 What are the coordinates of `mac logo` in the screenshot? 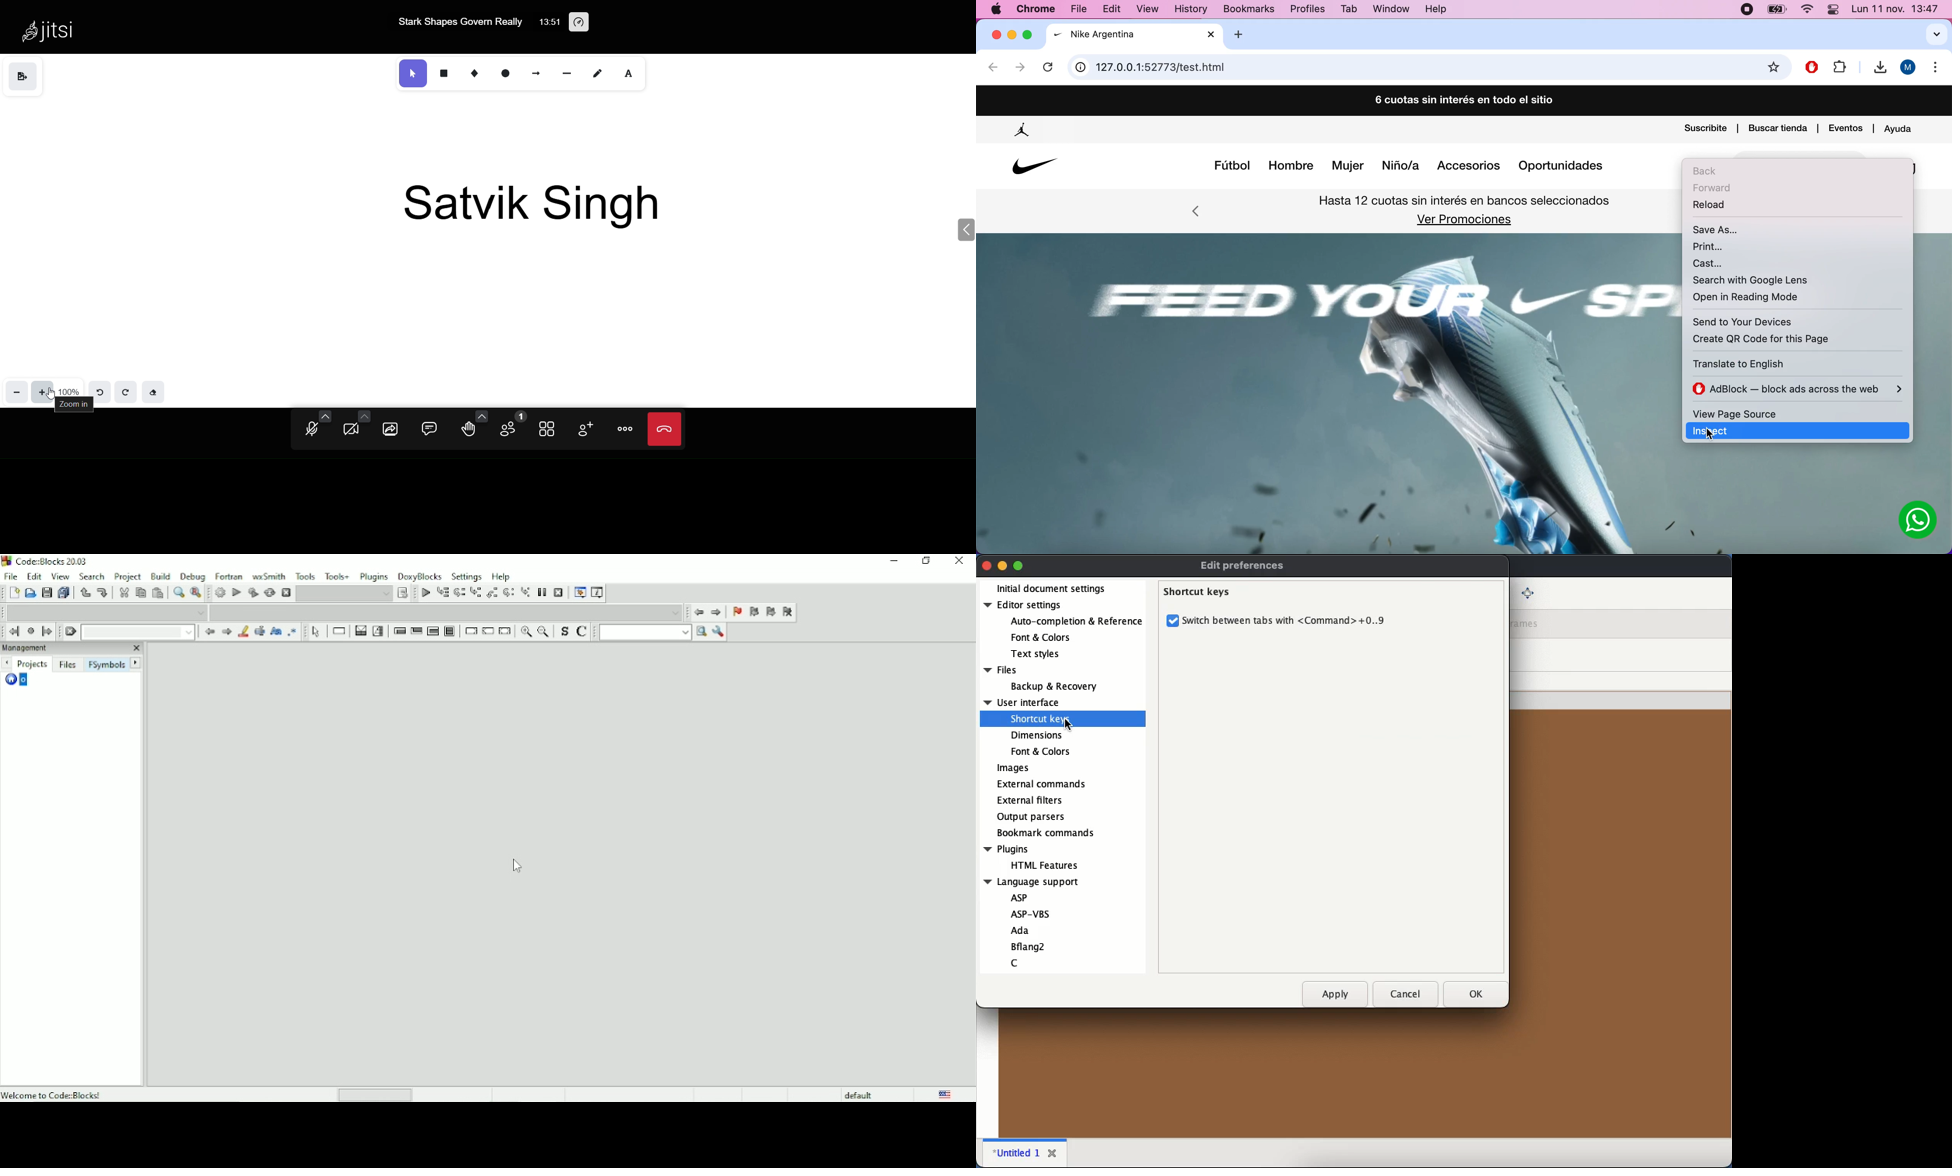 It's located at (997, 10).